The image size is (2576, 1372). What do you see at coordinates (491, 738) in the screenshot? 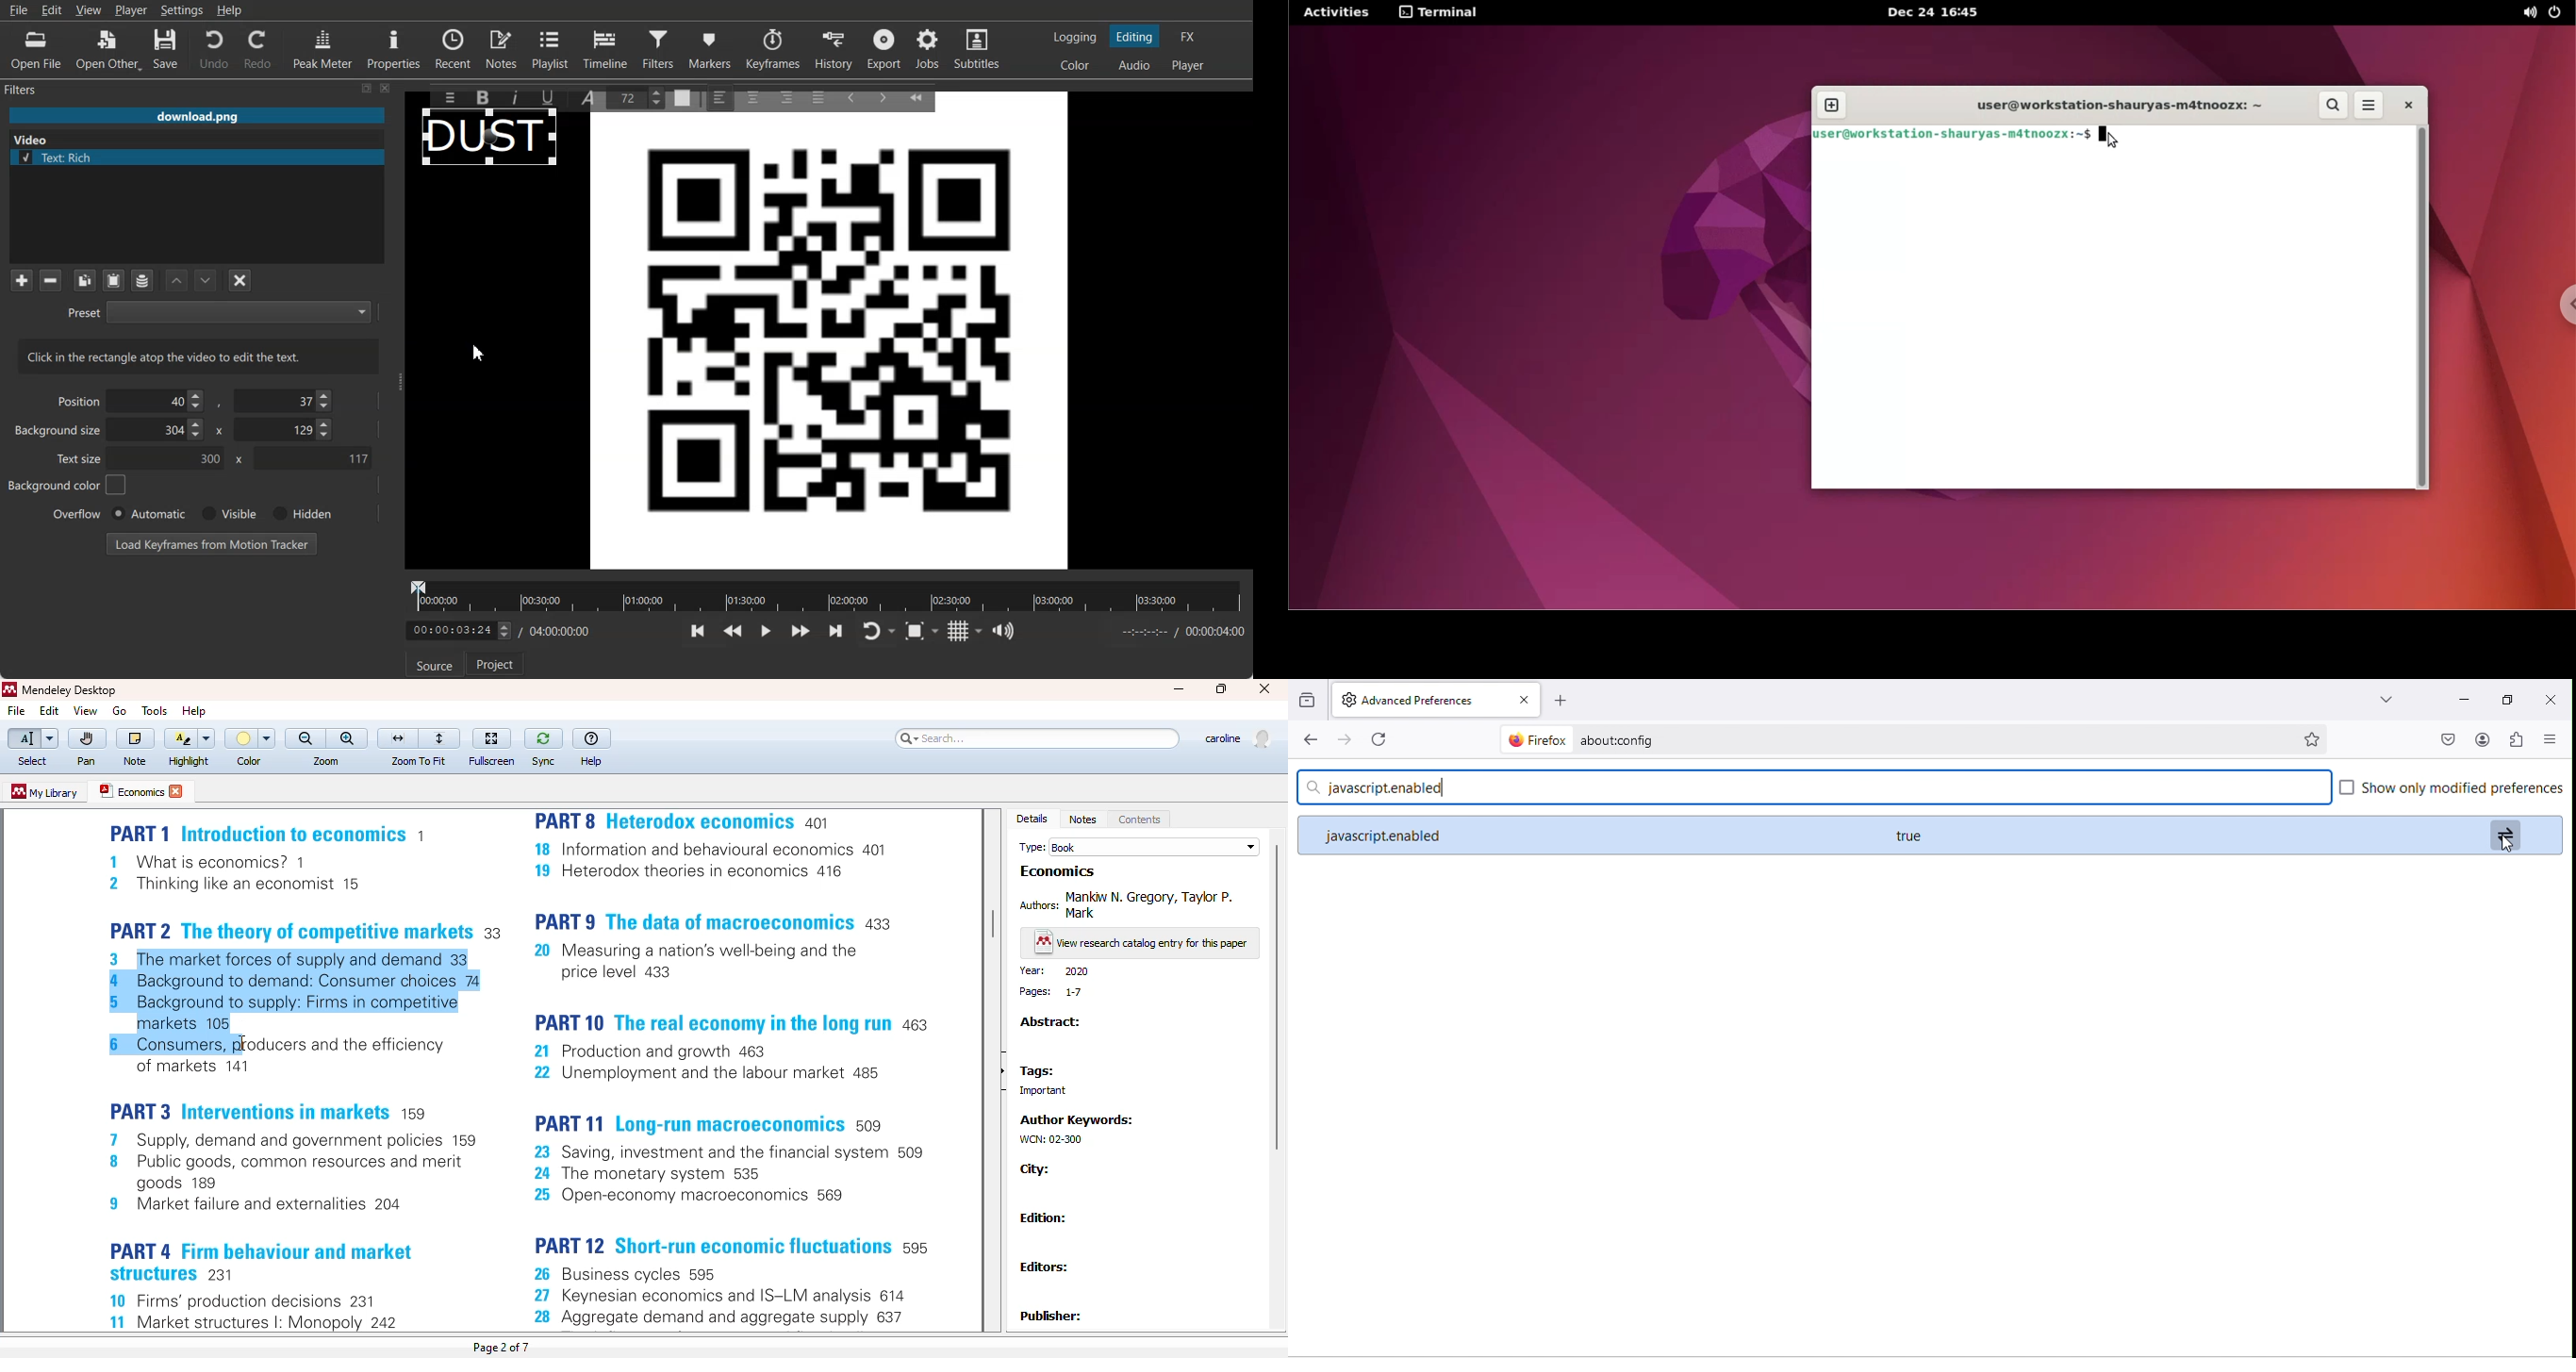
I see `fullscreen` at bounding box center [491, 738].